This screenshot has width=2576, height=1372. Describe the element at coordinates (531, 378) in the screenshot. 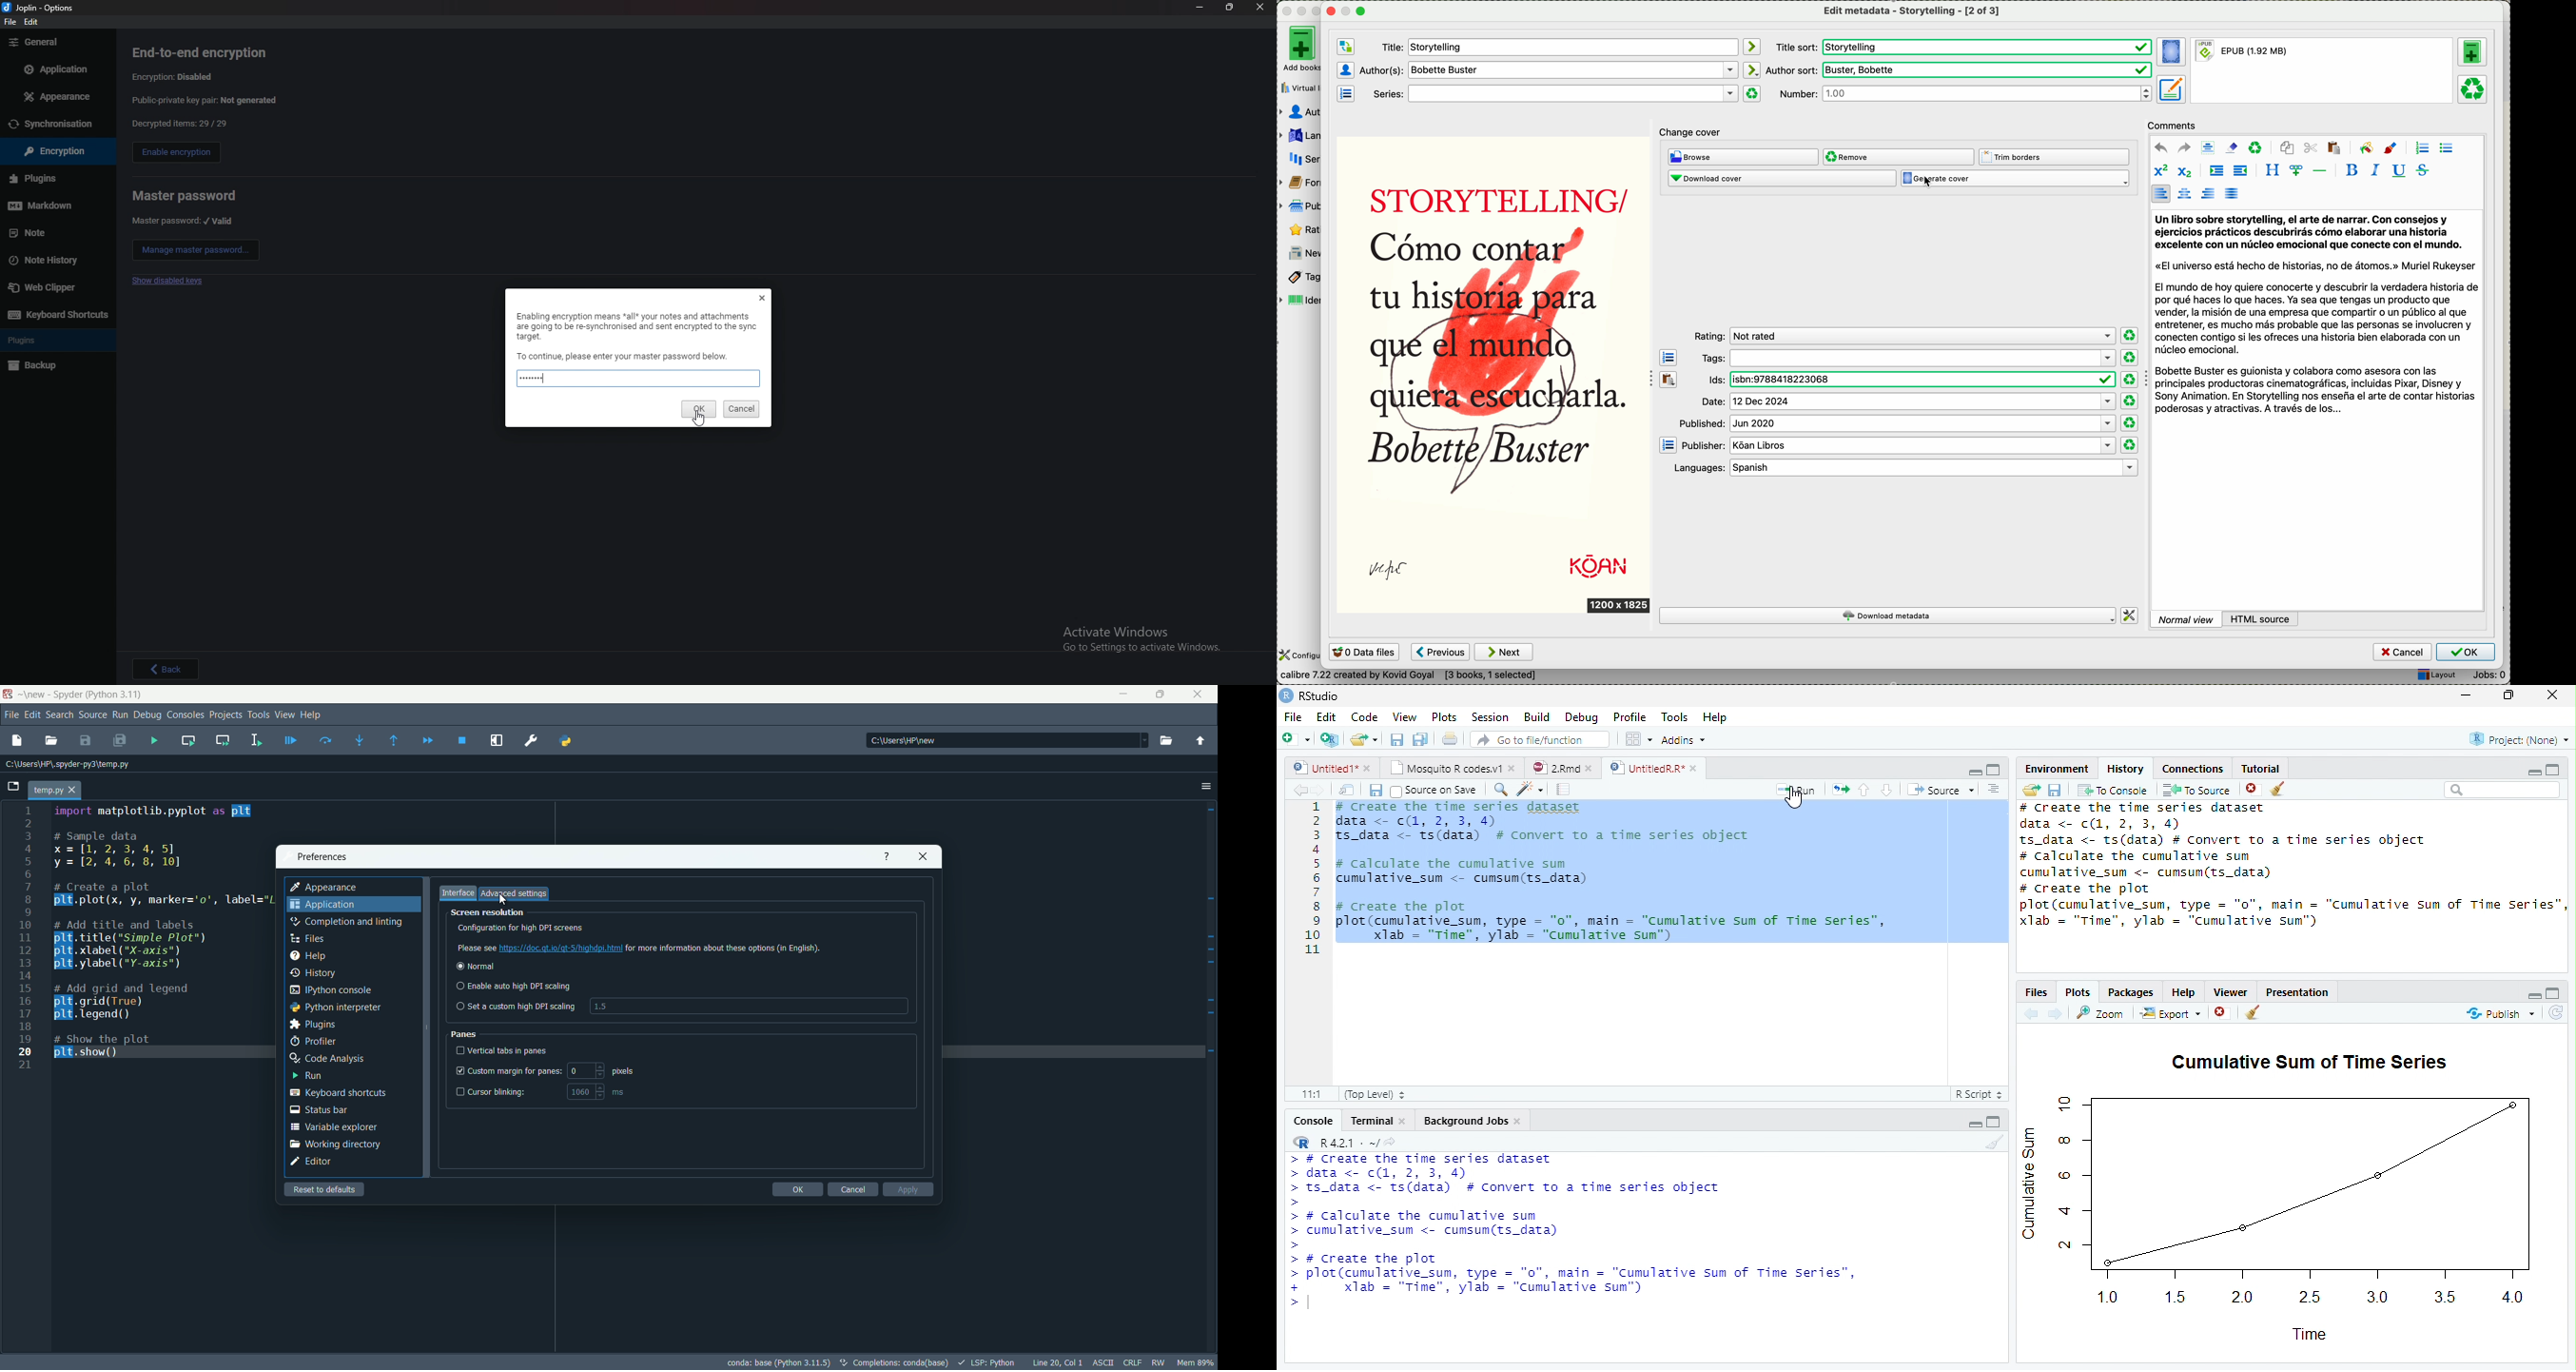

I see `typed password` at that location.